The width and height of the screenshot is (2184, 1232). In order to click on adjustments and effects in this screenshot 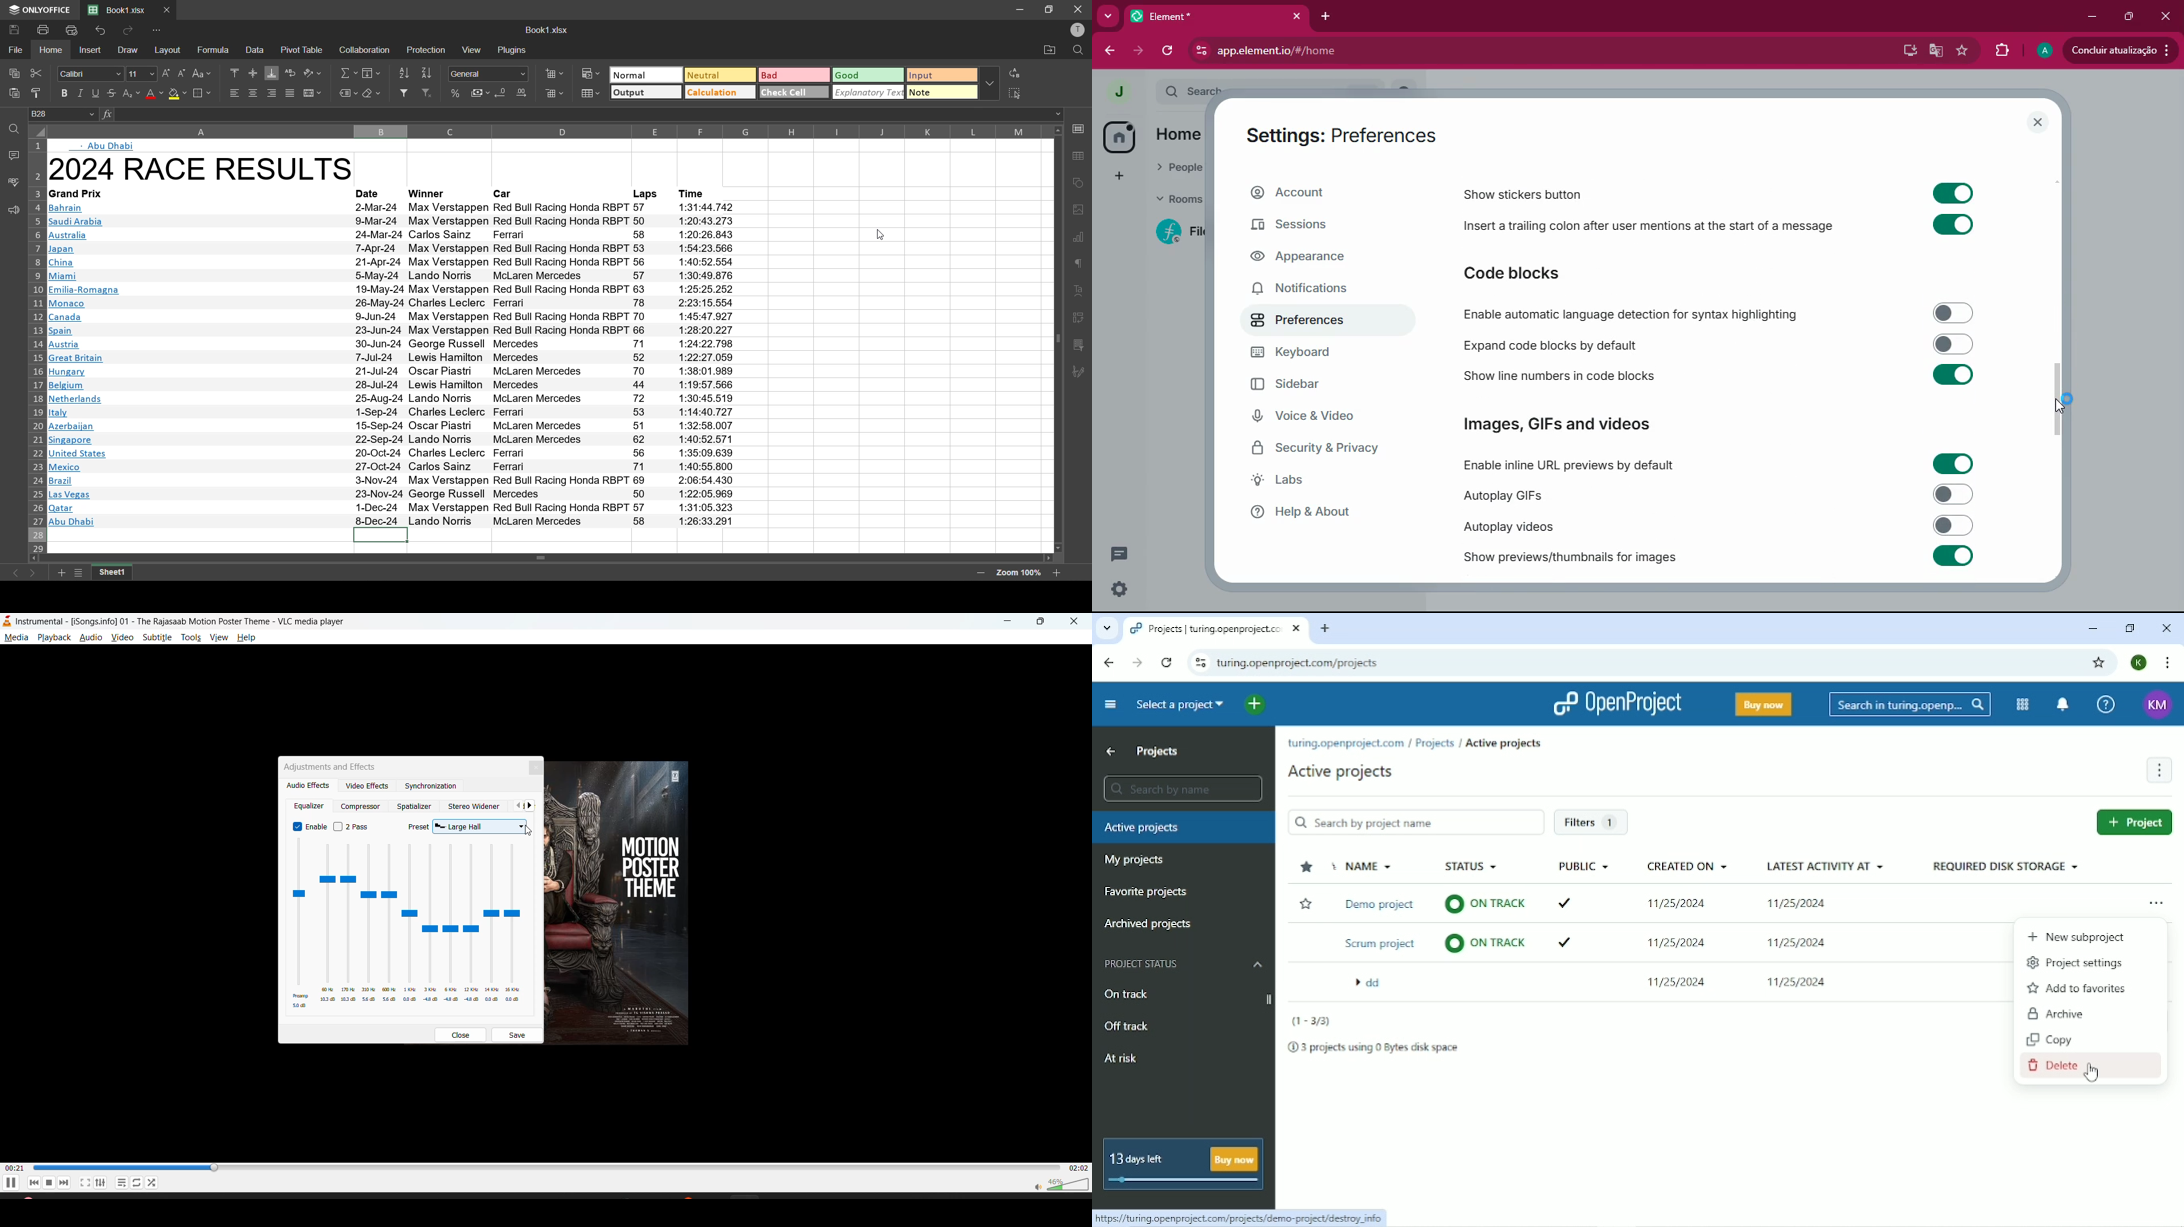, I will do `click(329, 767)`.